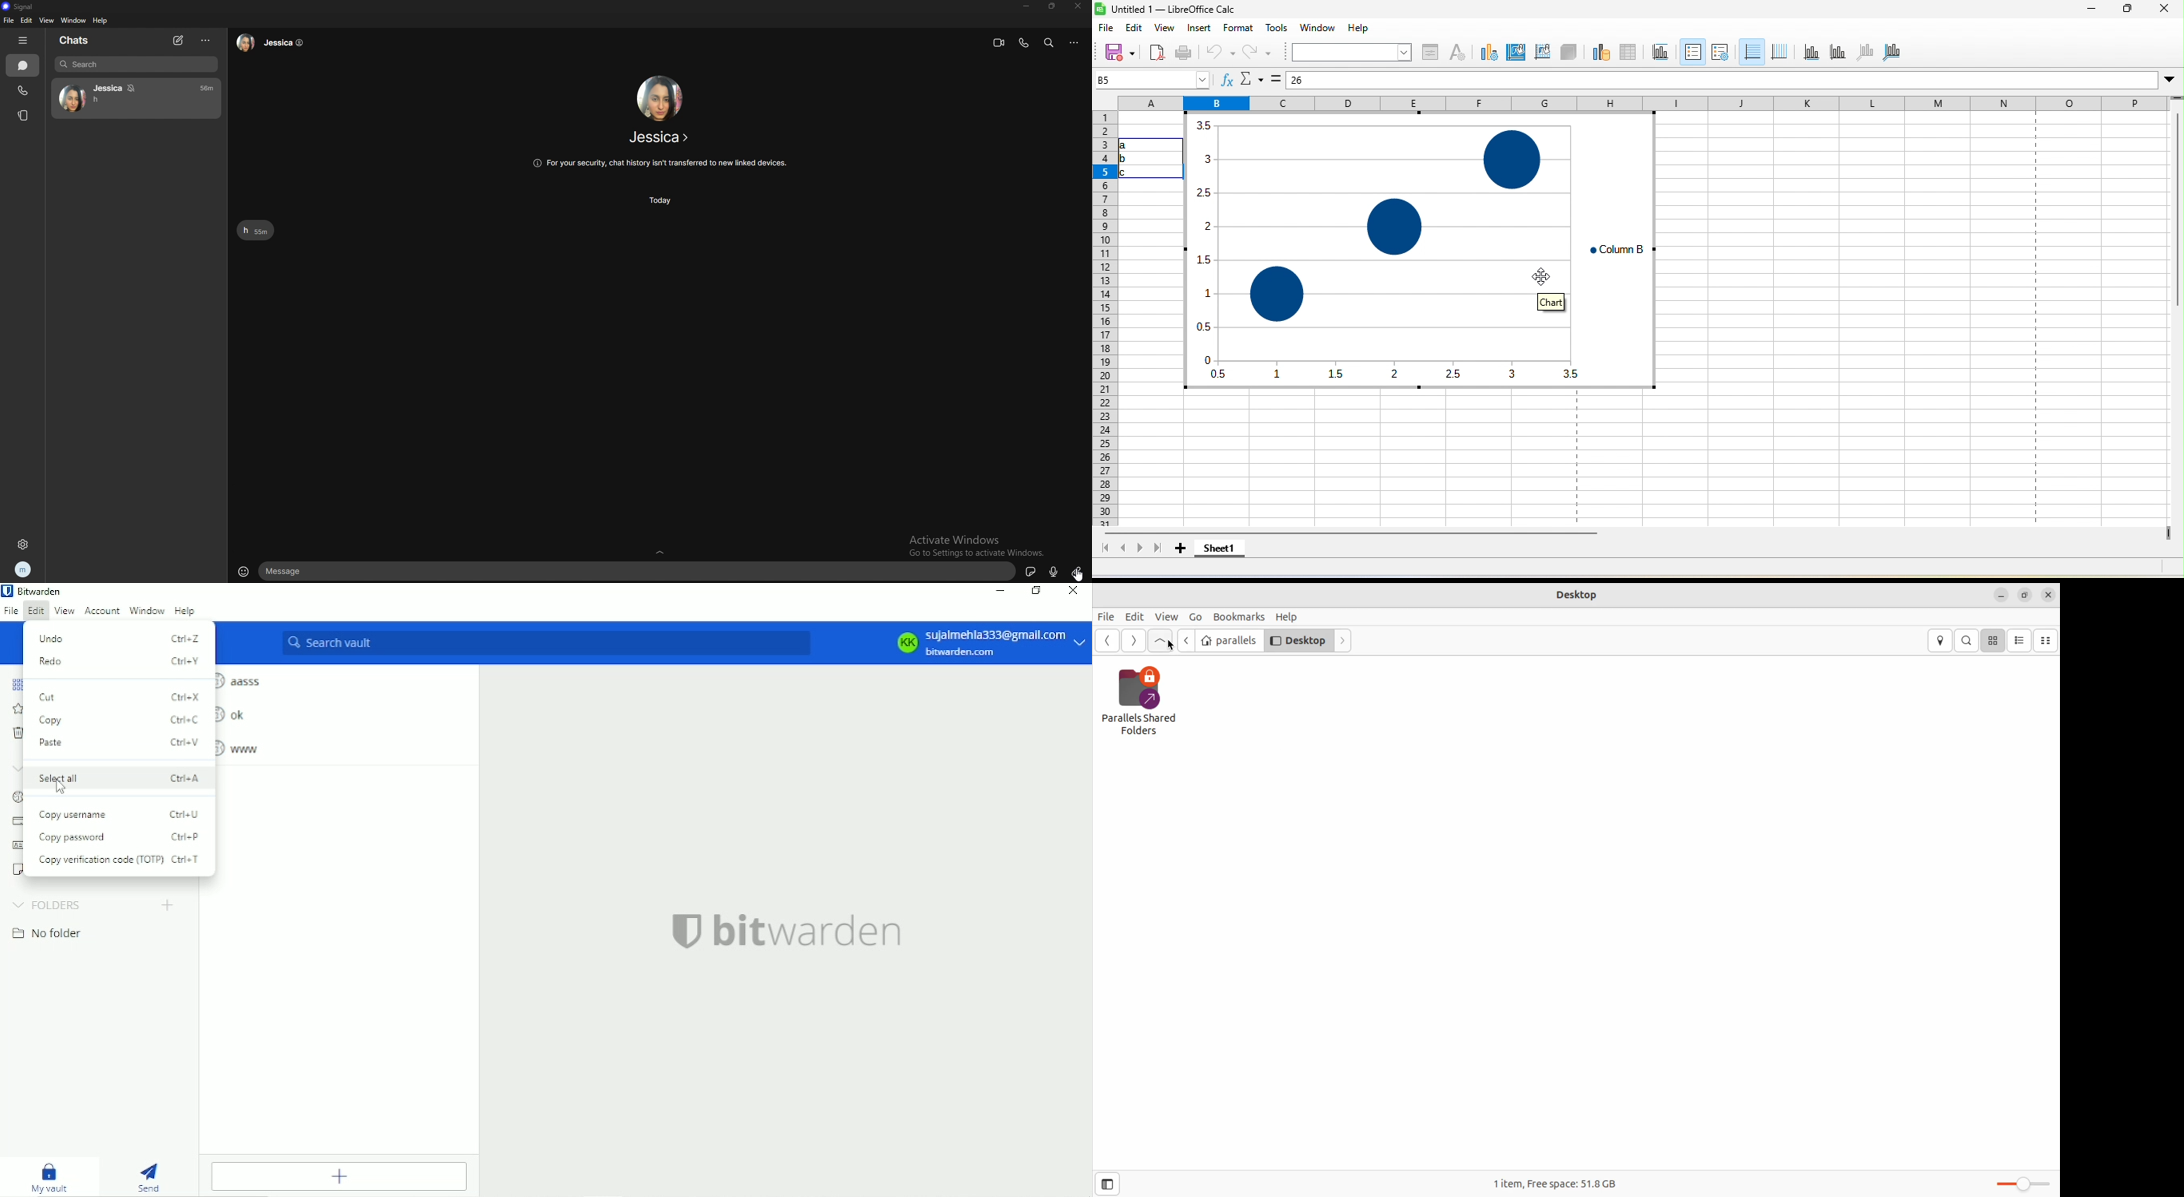 This screenshot has height=1204, width=2184. What do you see at coordinates (1159, 551) in the screenshot?
I see `last sheet` at bounding box center [1159, 551].